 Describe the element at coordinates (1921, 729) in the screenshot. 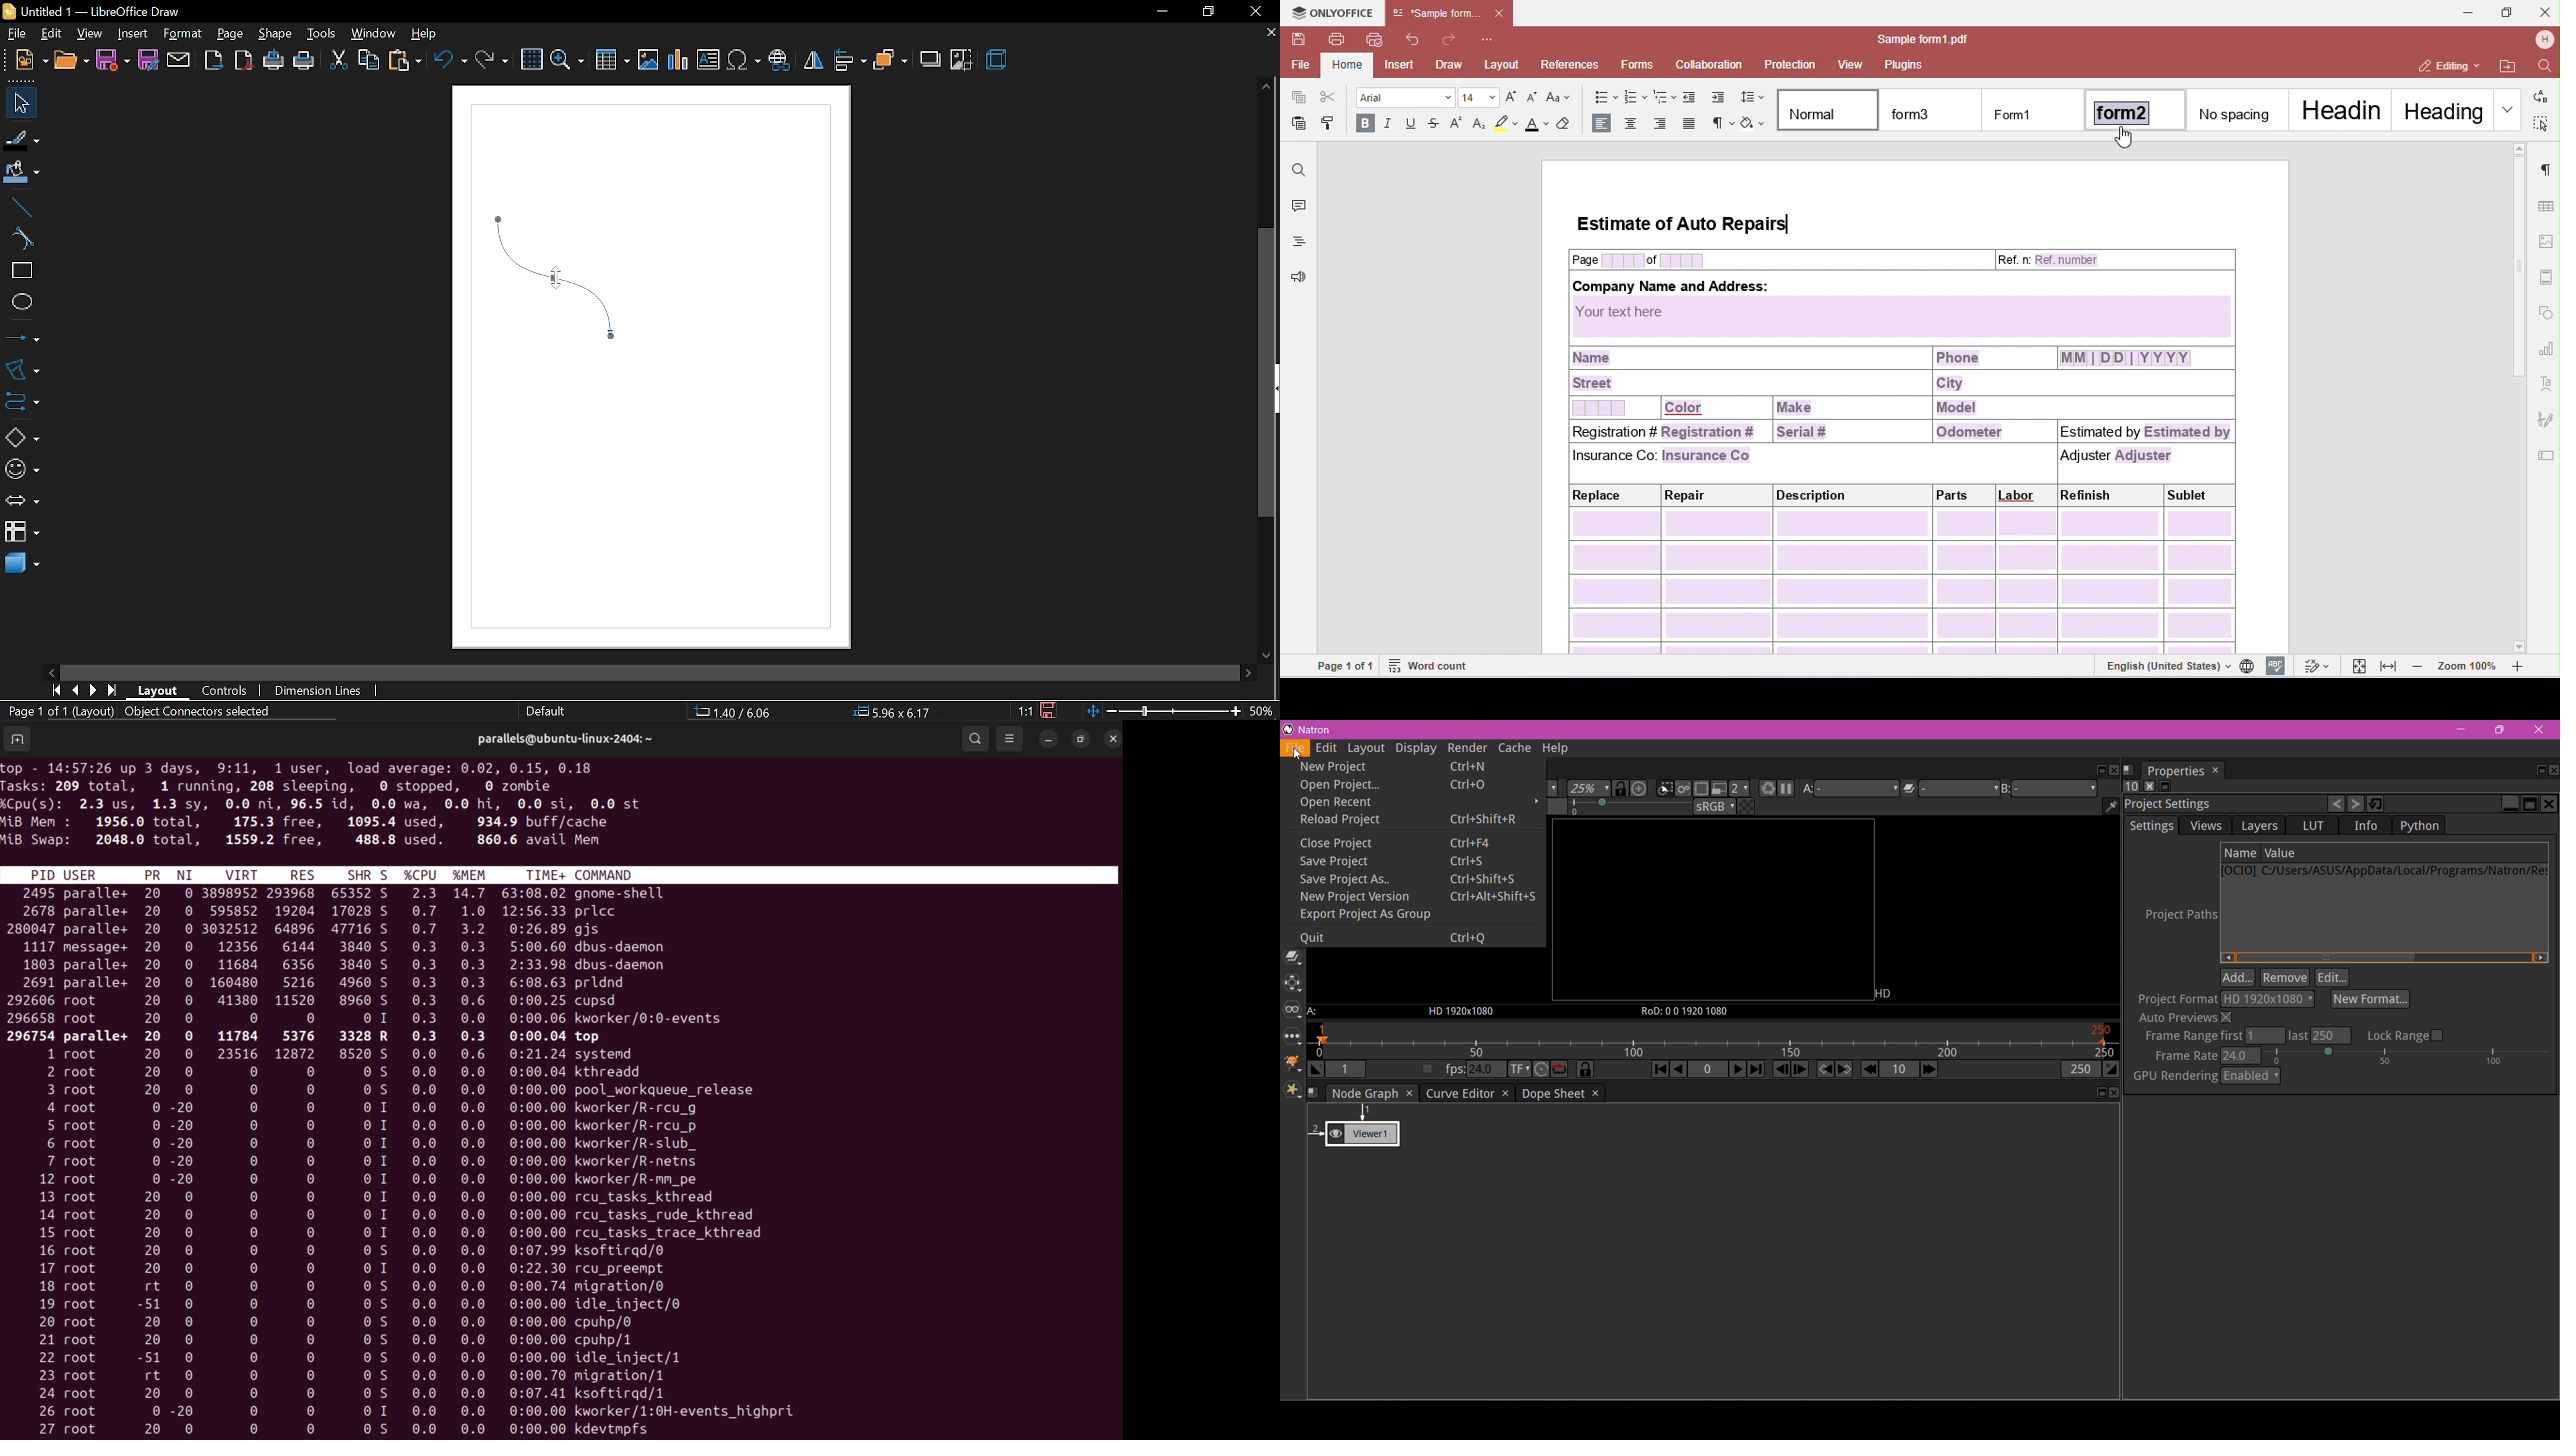

I see `Title bar color change on click` at that location.